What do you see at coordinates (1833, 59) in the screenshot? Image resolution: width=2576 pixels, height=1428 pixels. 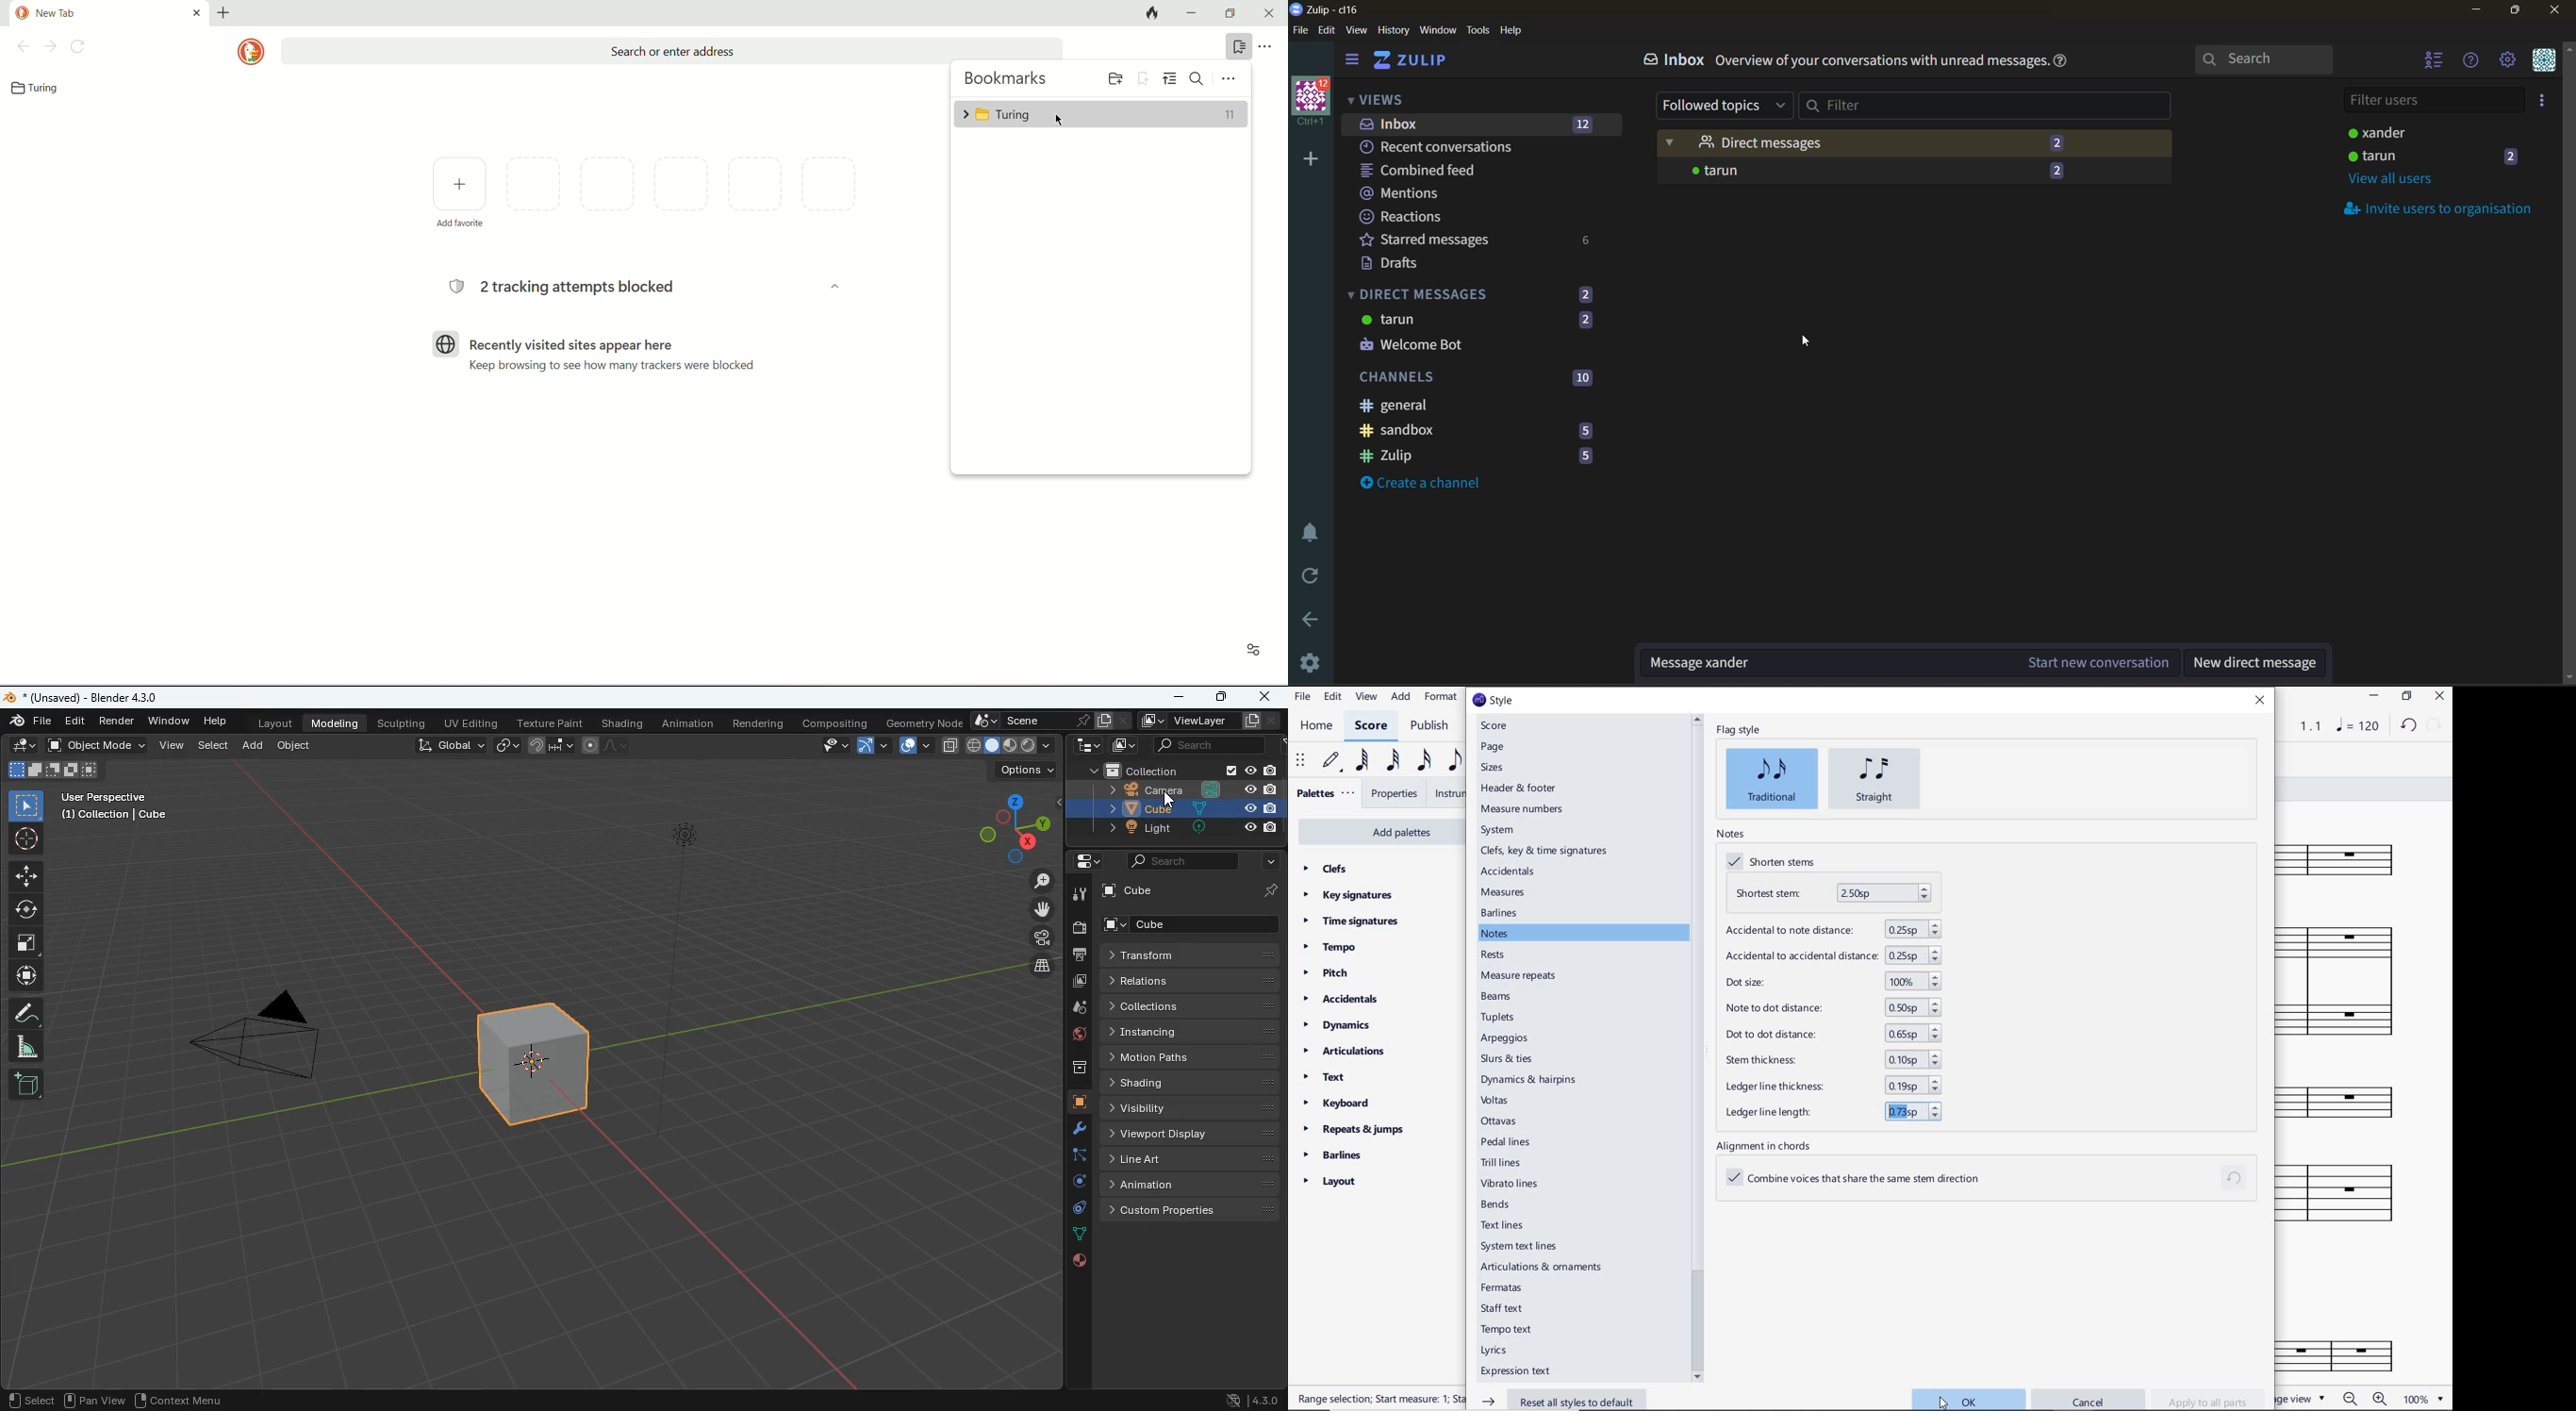 I see `Inbox. Overview of your conversations with unread messages.` at bounding box center [1833, 59].